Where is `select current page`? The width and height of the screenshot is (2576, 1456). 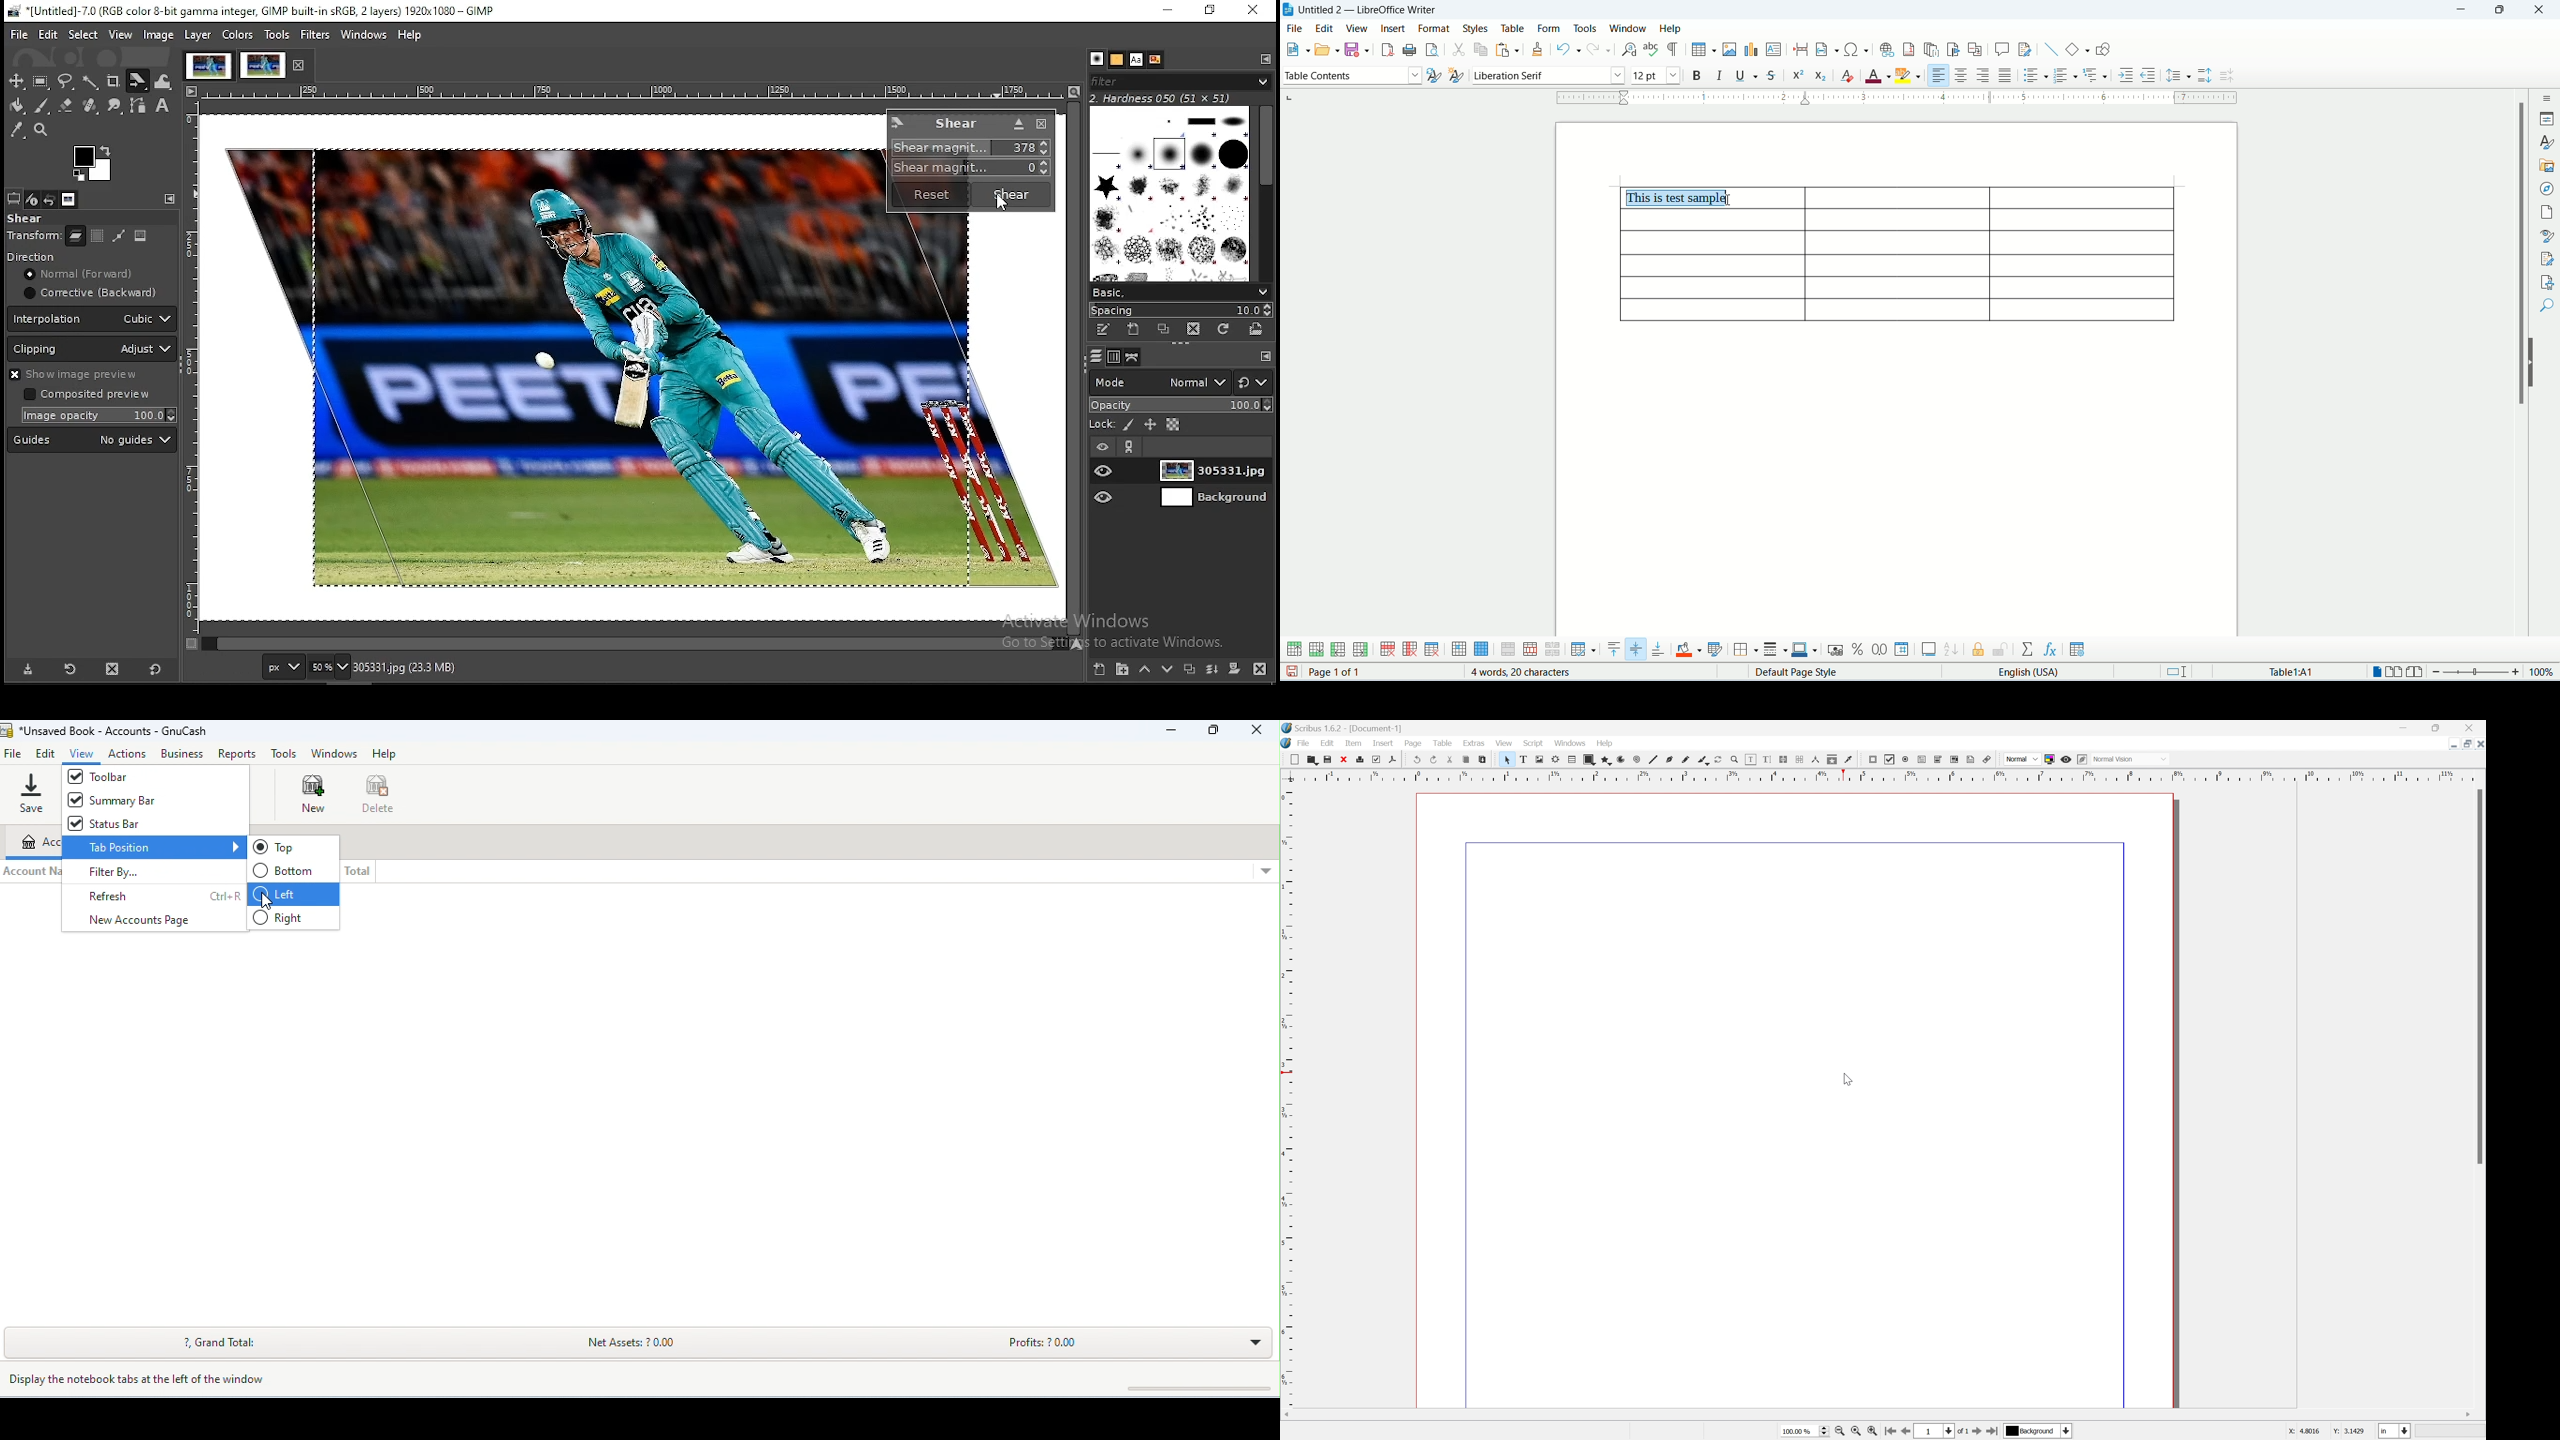 select current page is located at coordinates (1941, 1432).